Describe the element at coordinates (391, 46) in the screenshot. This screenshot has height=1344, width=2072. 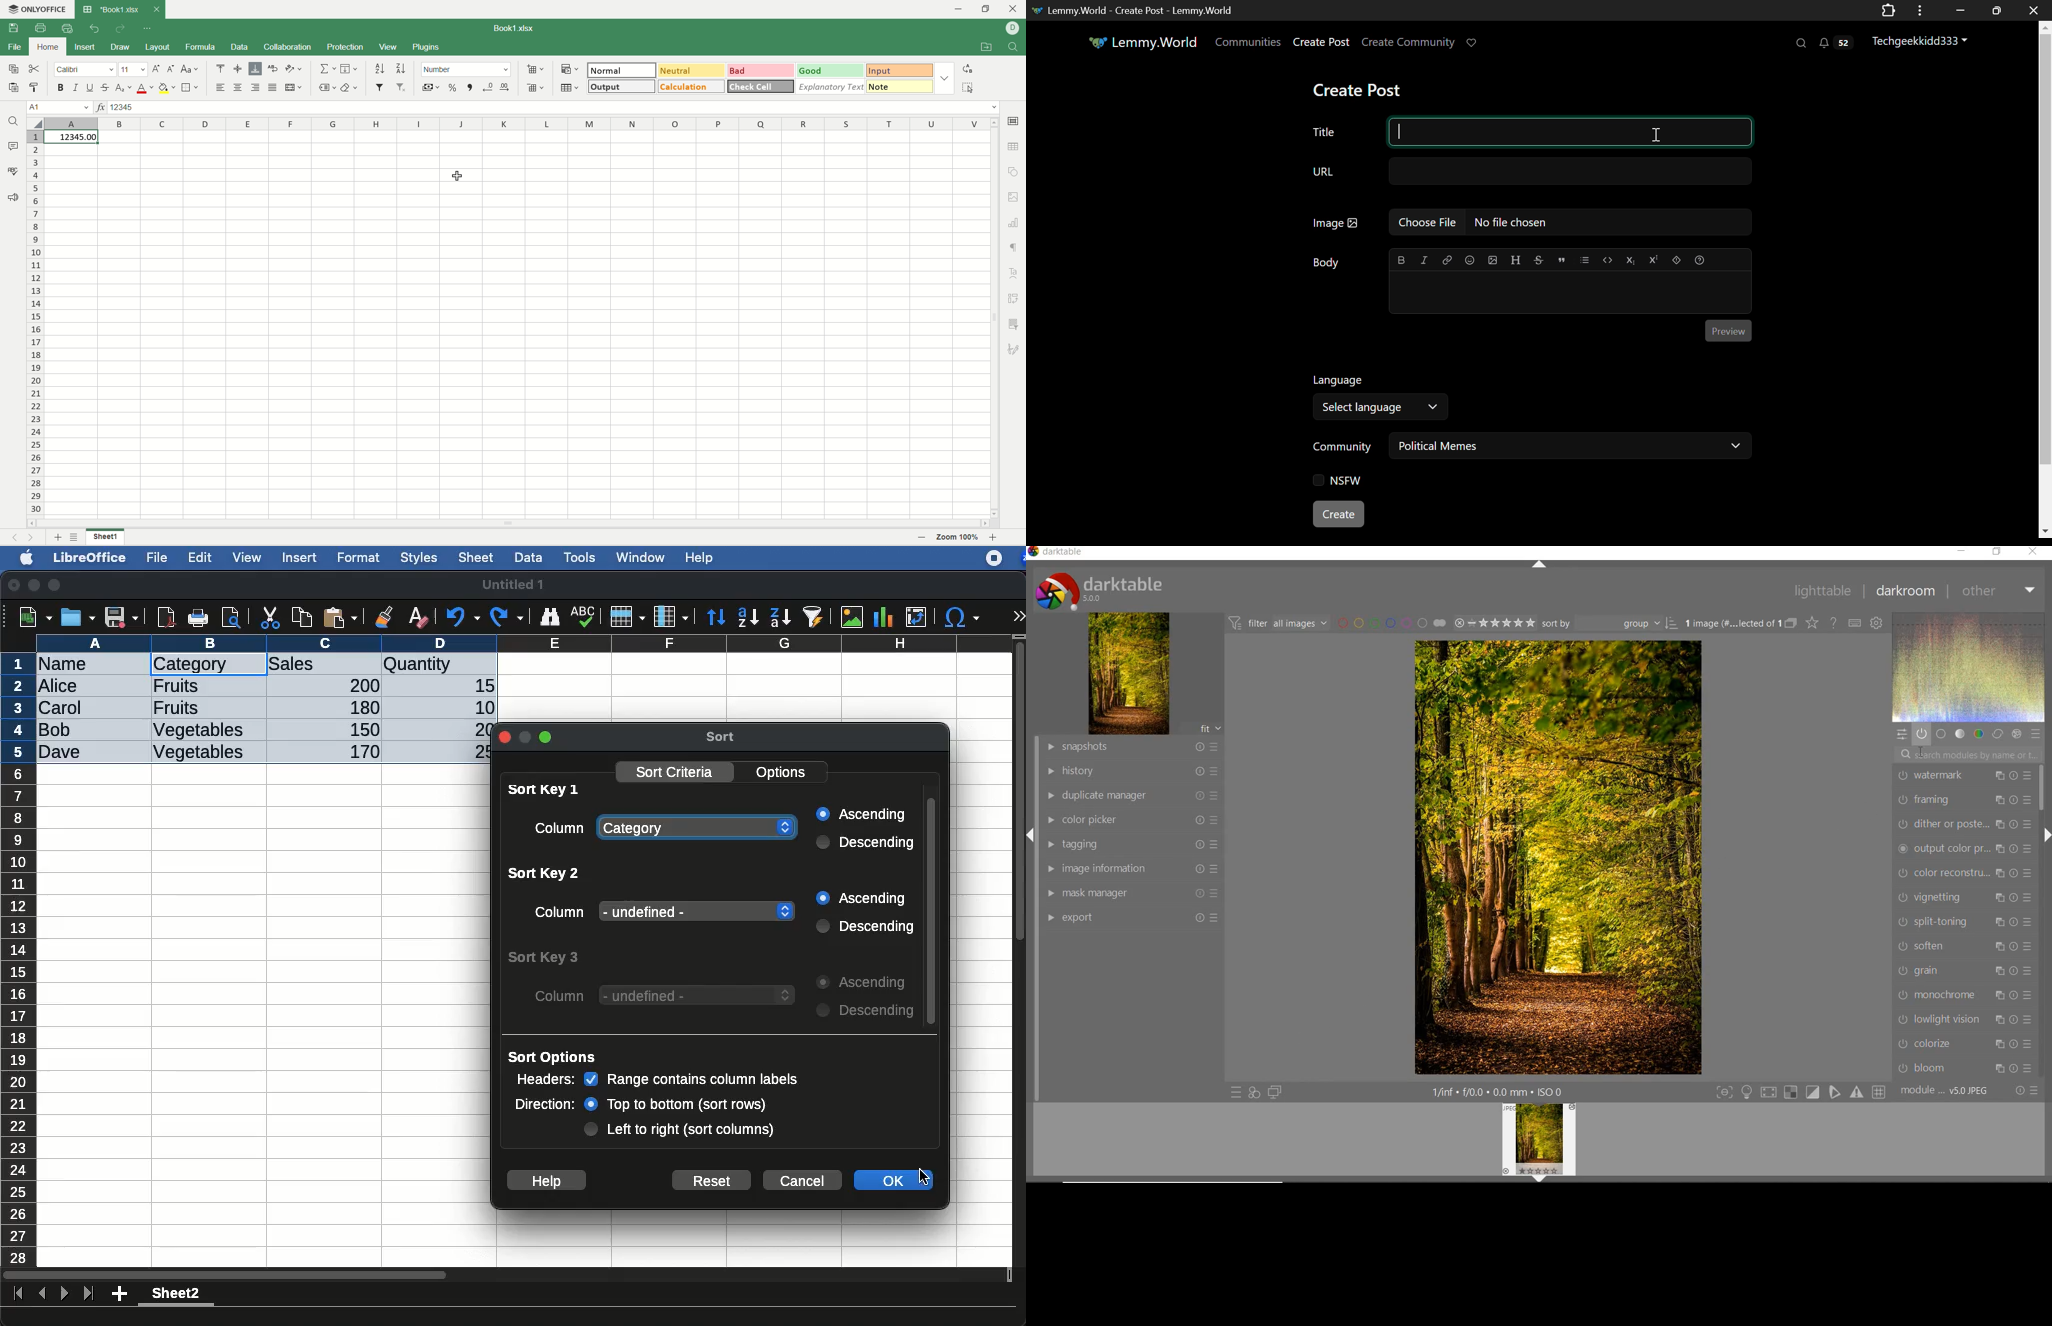
I see `view` at that location.